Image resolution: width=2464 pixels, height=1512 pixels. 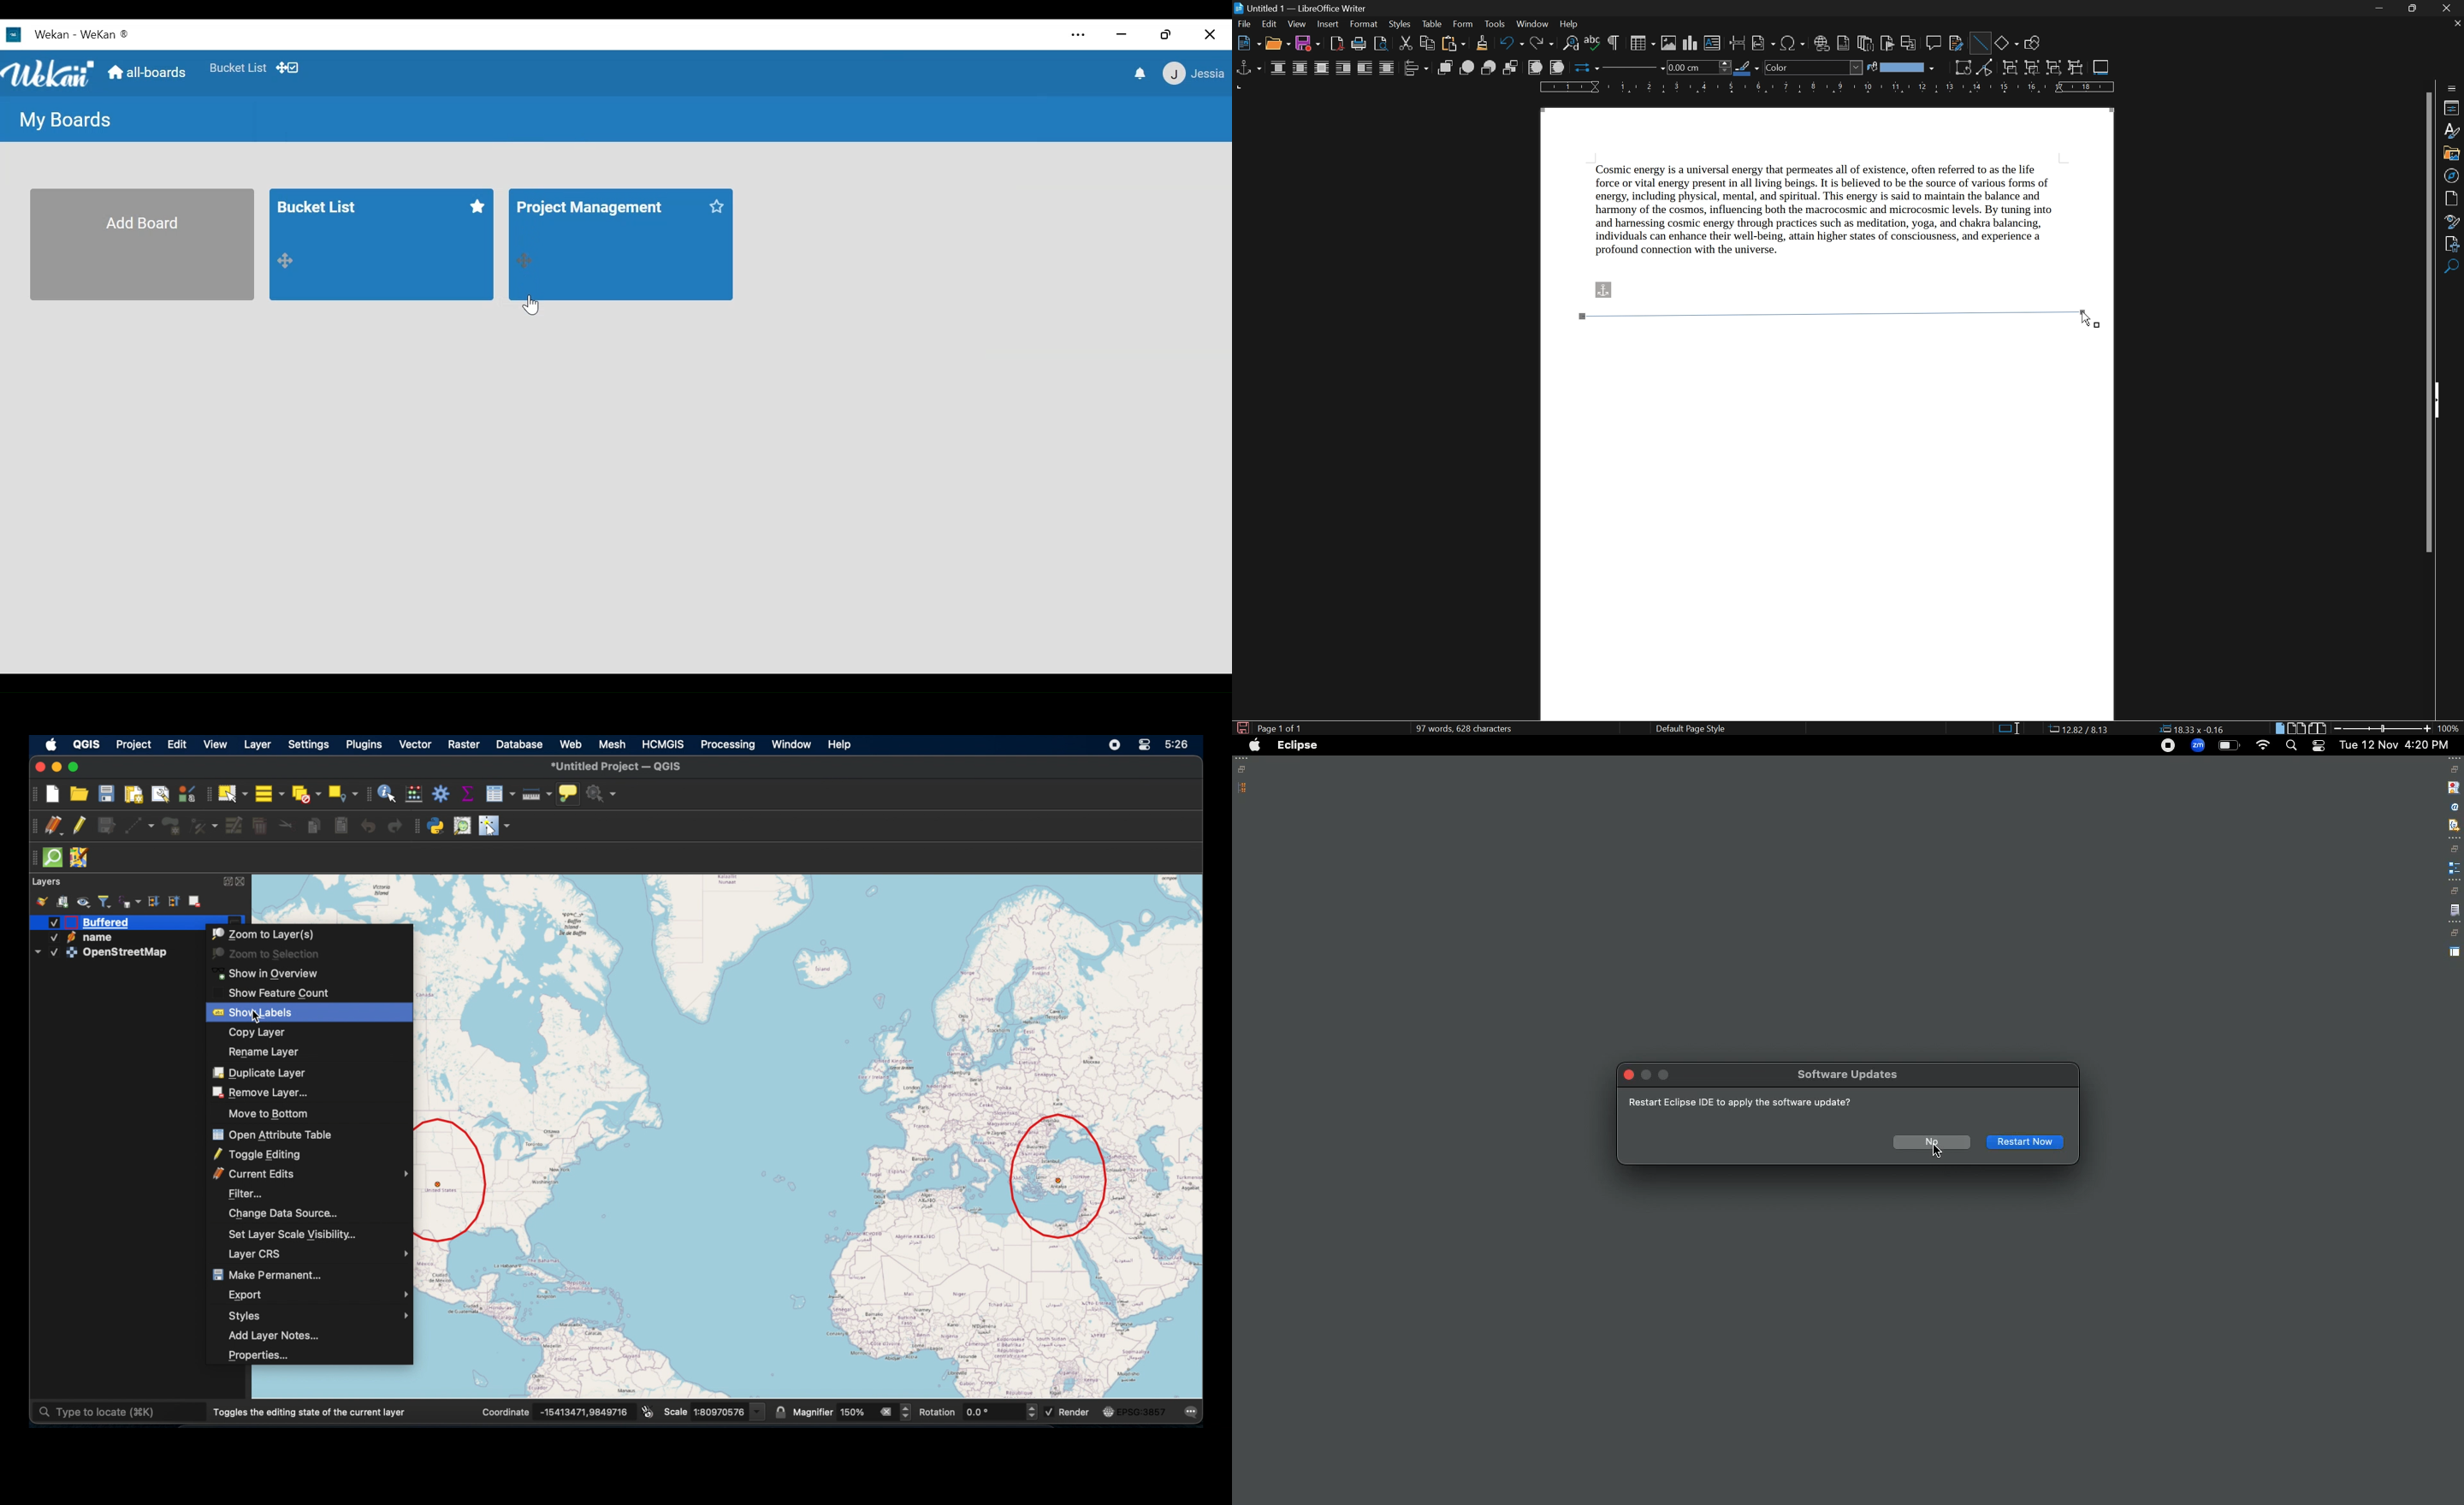 What do you see at coordinates (907, 1412) in the screenshot?
I see `increase or decrease magnifier value` at bounding box center [907, 1412].